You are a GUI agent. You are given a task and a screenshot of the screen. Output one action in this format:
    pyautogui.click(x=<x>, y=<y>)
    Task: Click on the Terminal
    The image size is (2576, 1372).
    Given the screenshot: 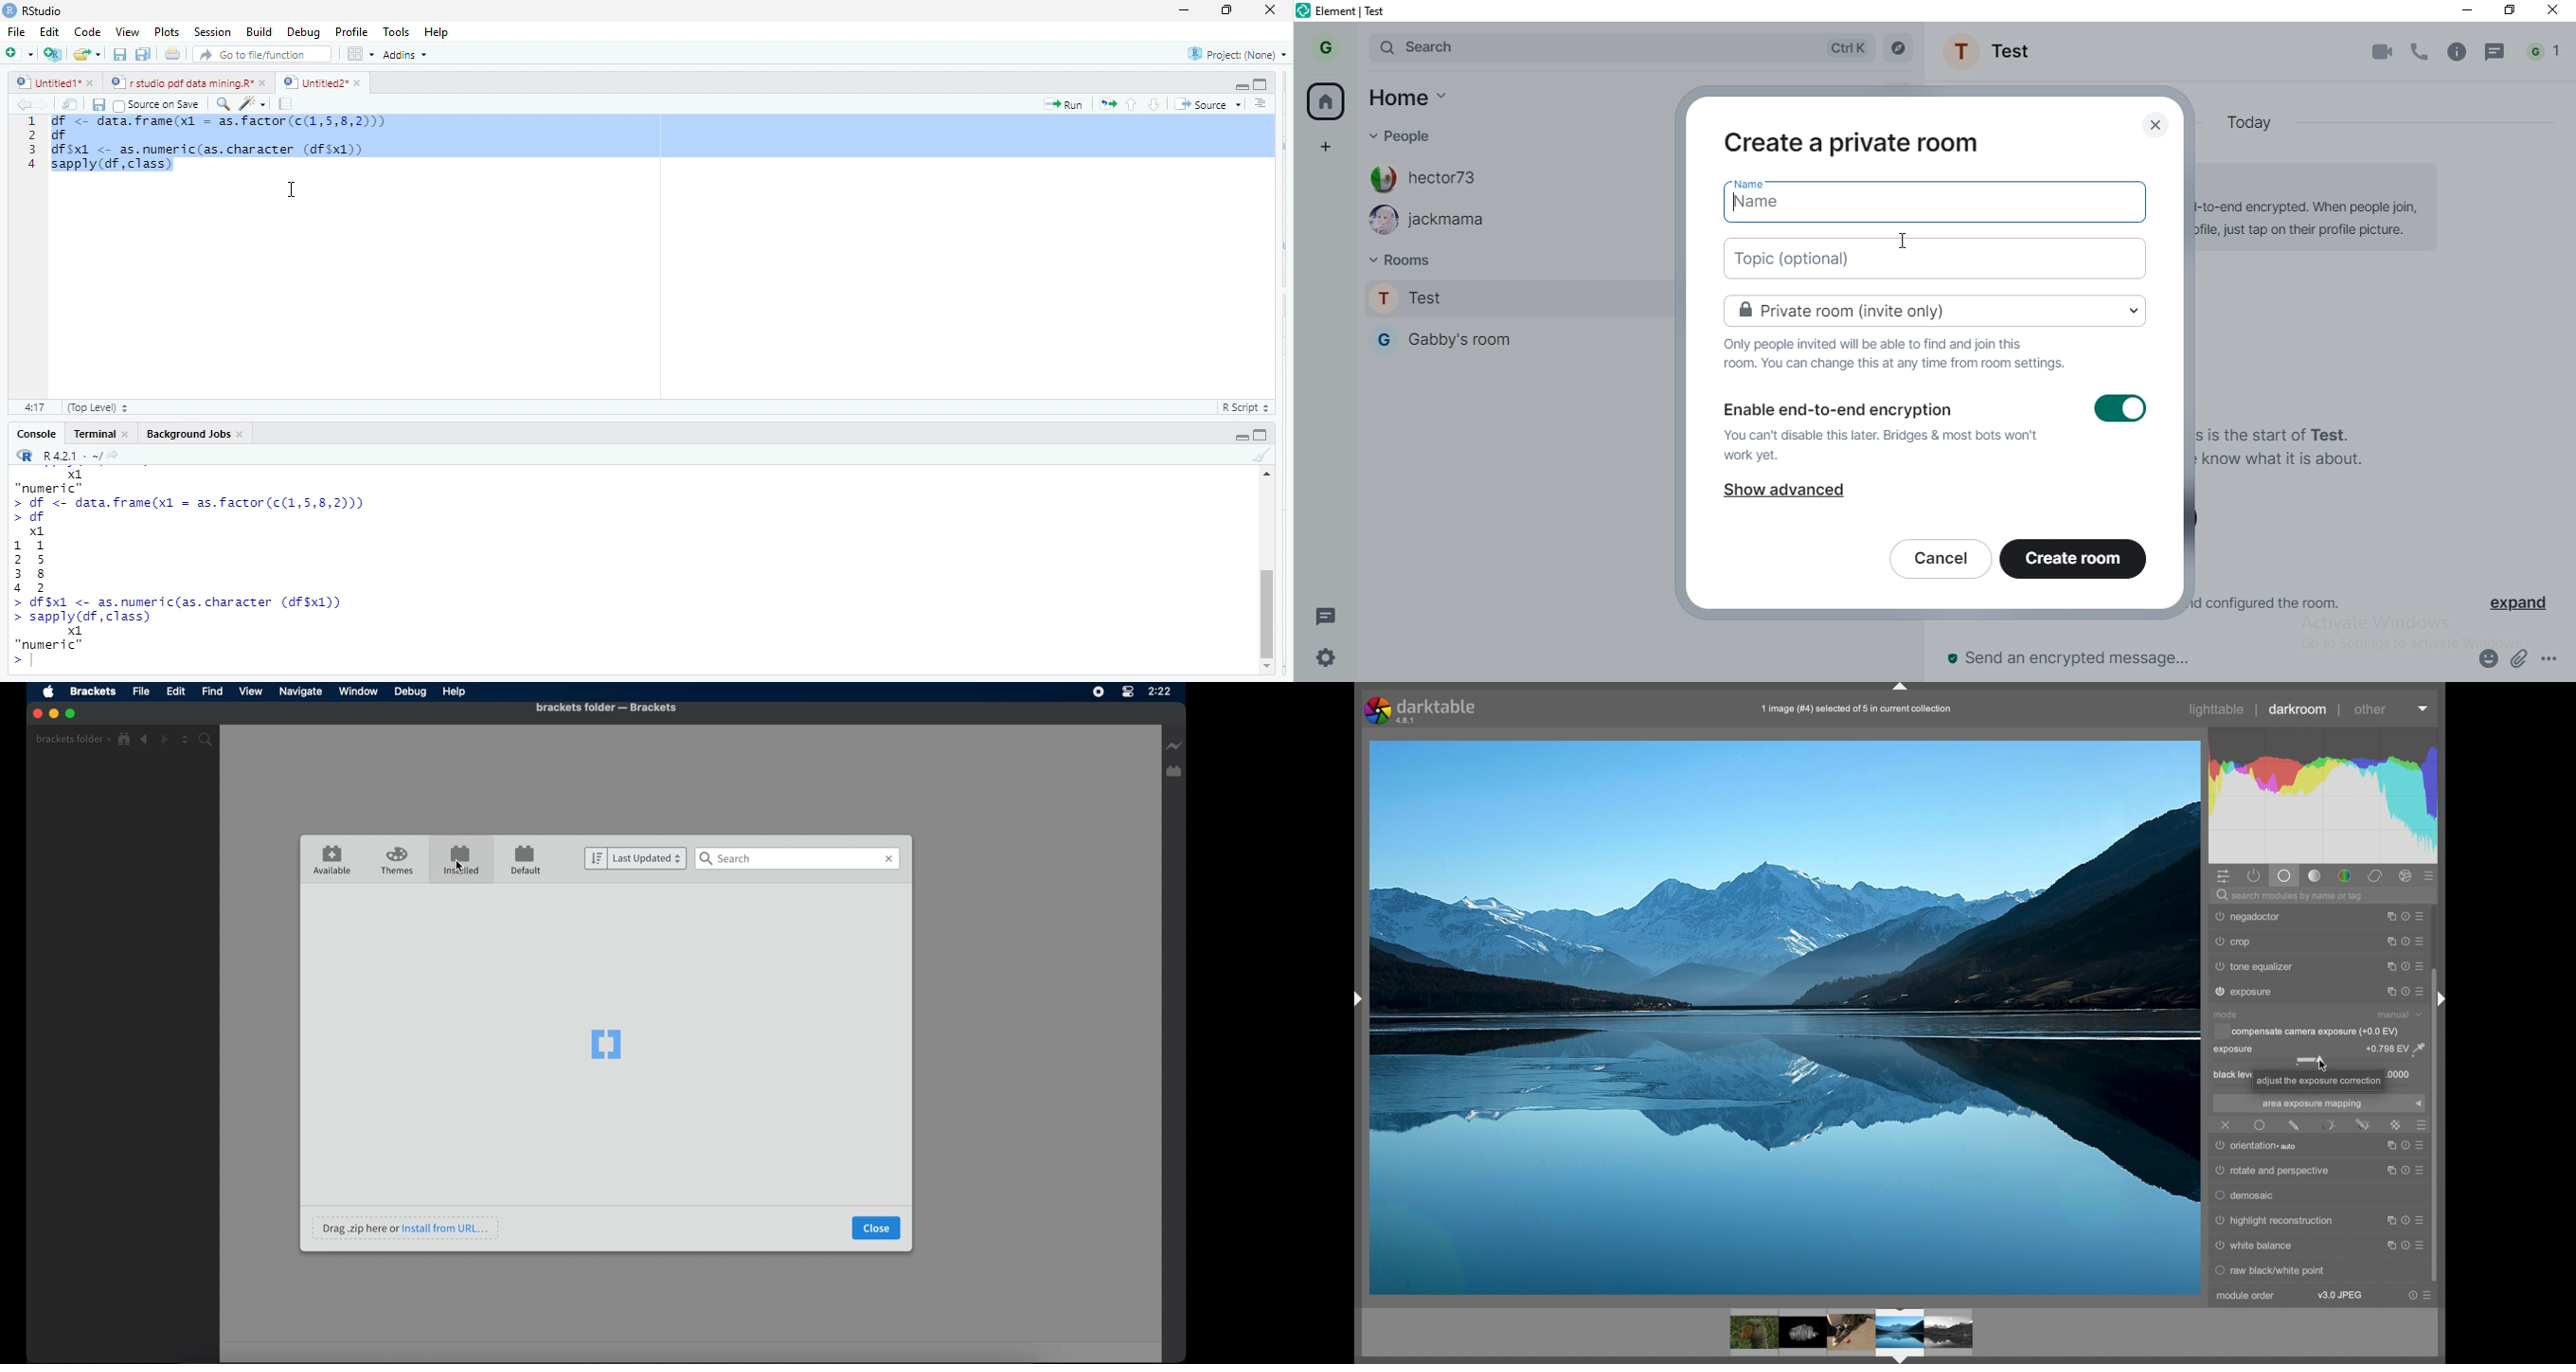 What is the action you would take?
    pyautogui.click(x=95, y=434)
    